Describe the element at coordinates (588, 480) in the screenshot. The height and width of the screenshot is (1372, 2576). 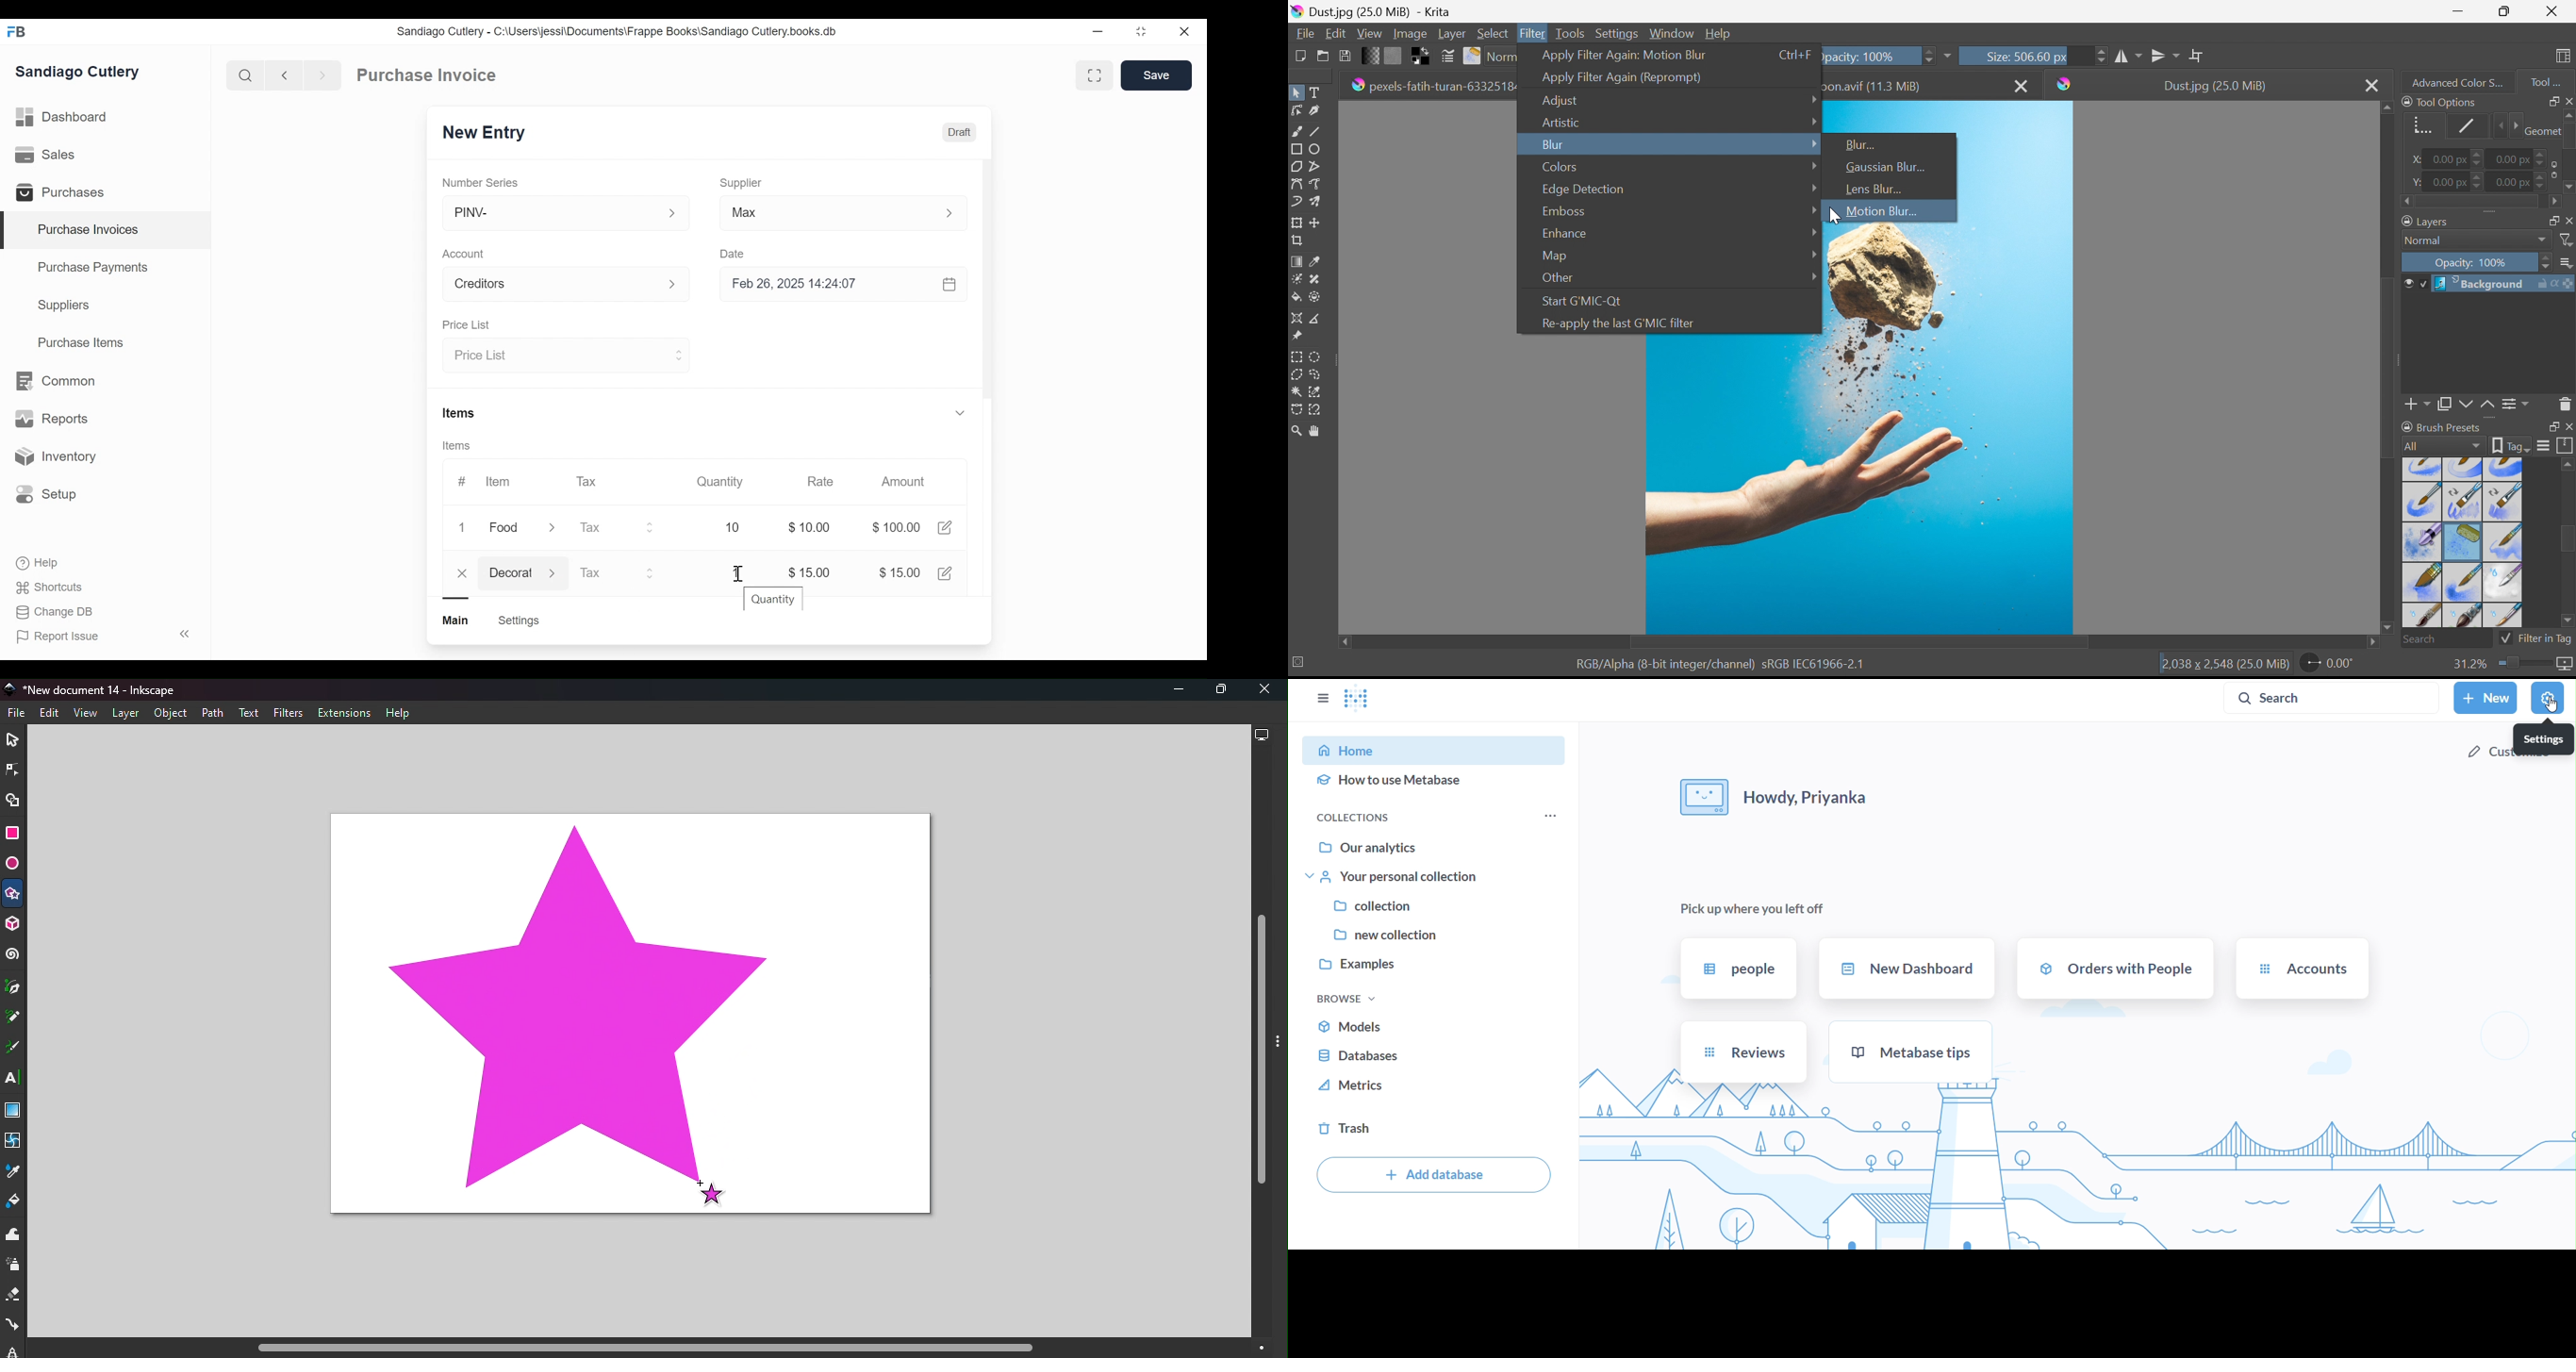
I see `Tax` at that location.